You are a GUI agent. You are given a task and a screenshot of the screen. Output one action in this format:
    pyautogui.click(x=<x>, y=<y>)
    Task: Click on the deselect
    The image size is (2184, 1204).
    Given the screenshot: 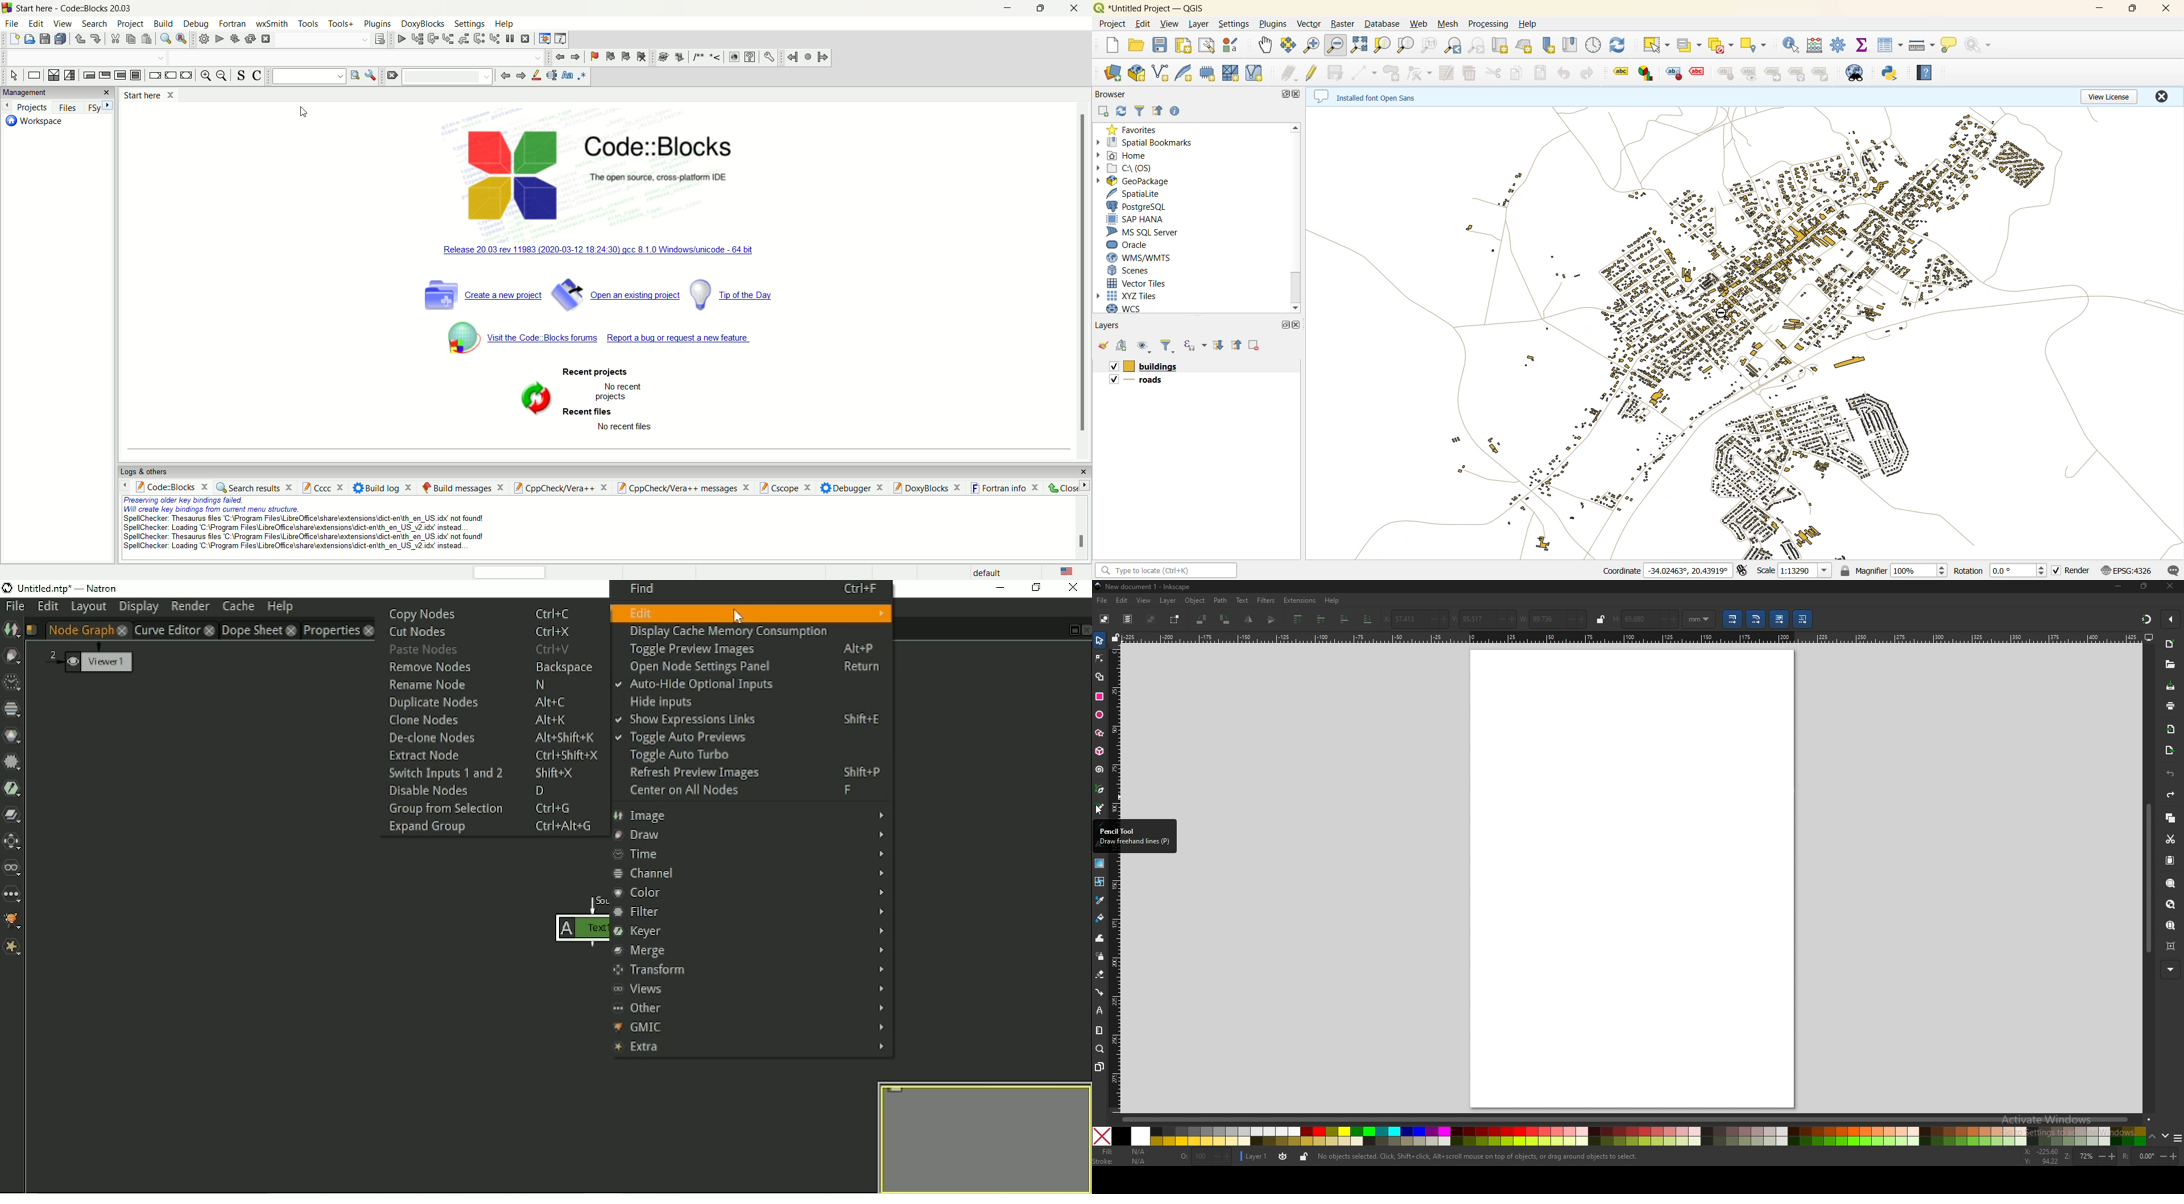 What is the action you would take?
    pyautogui.click(x=1152, y=619)
    